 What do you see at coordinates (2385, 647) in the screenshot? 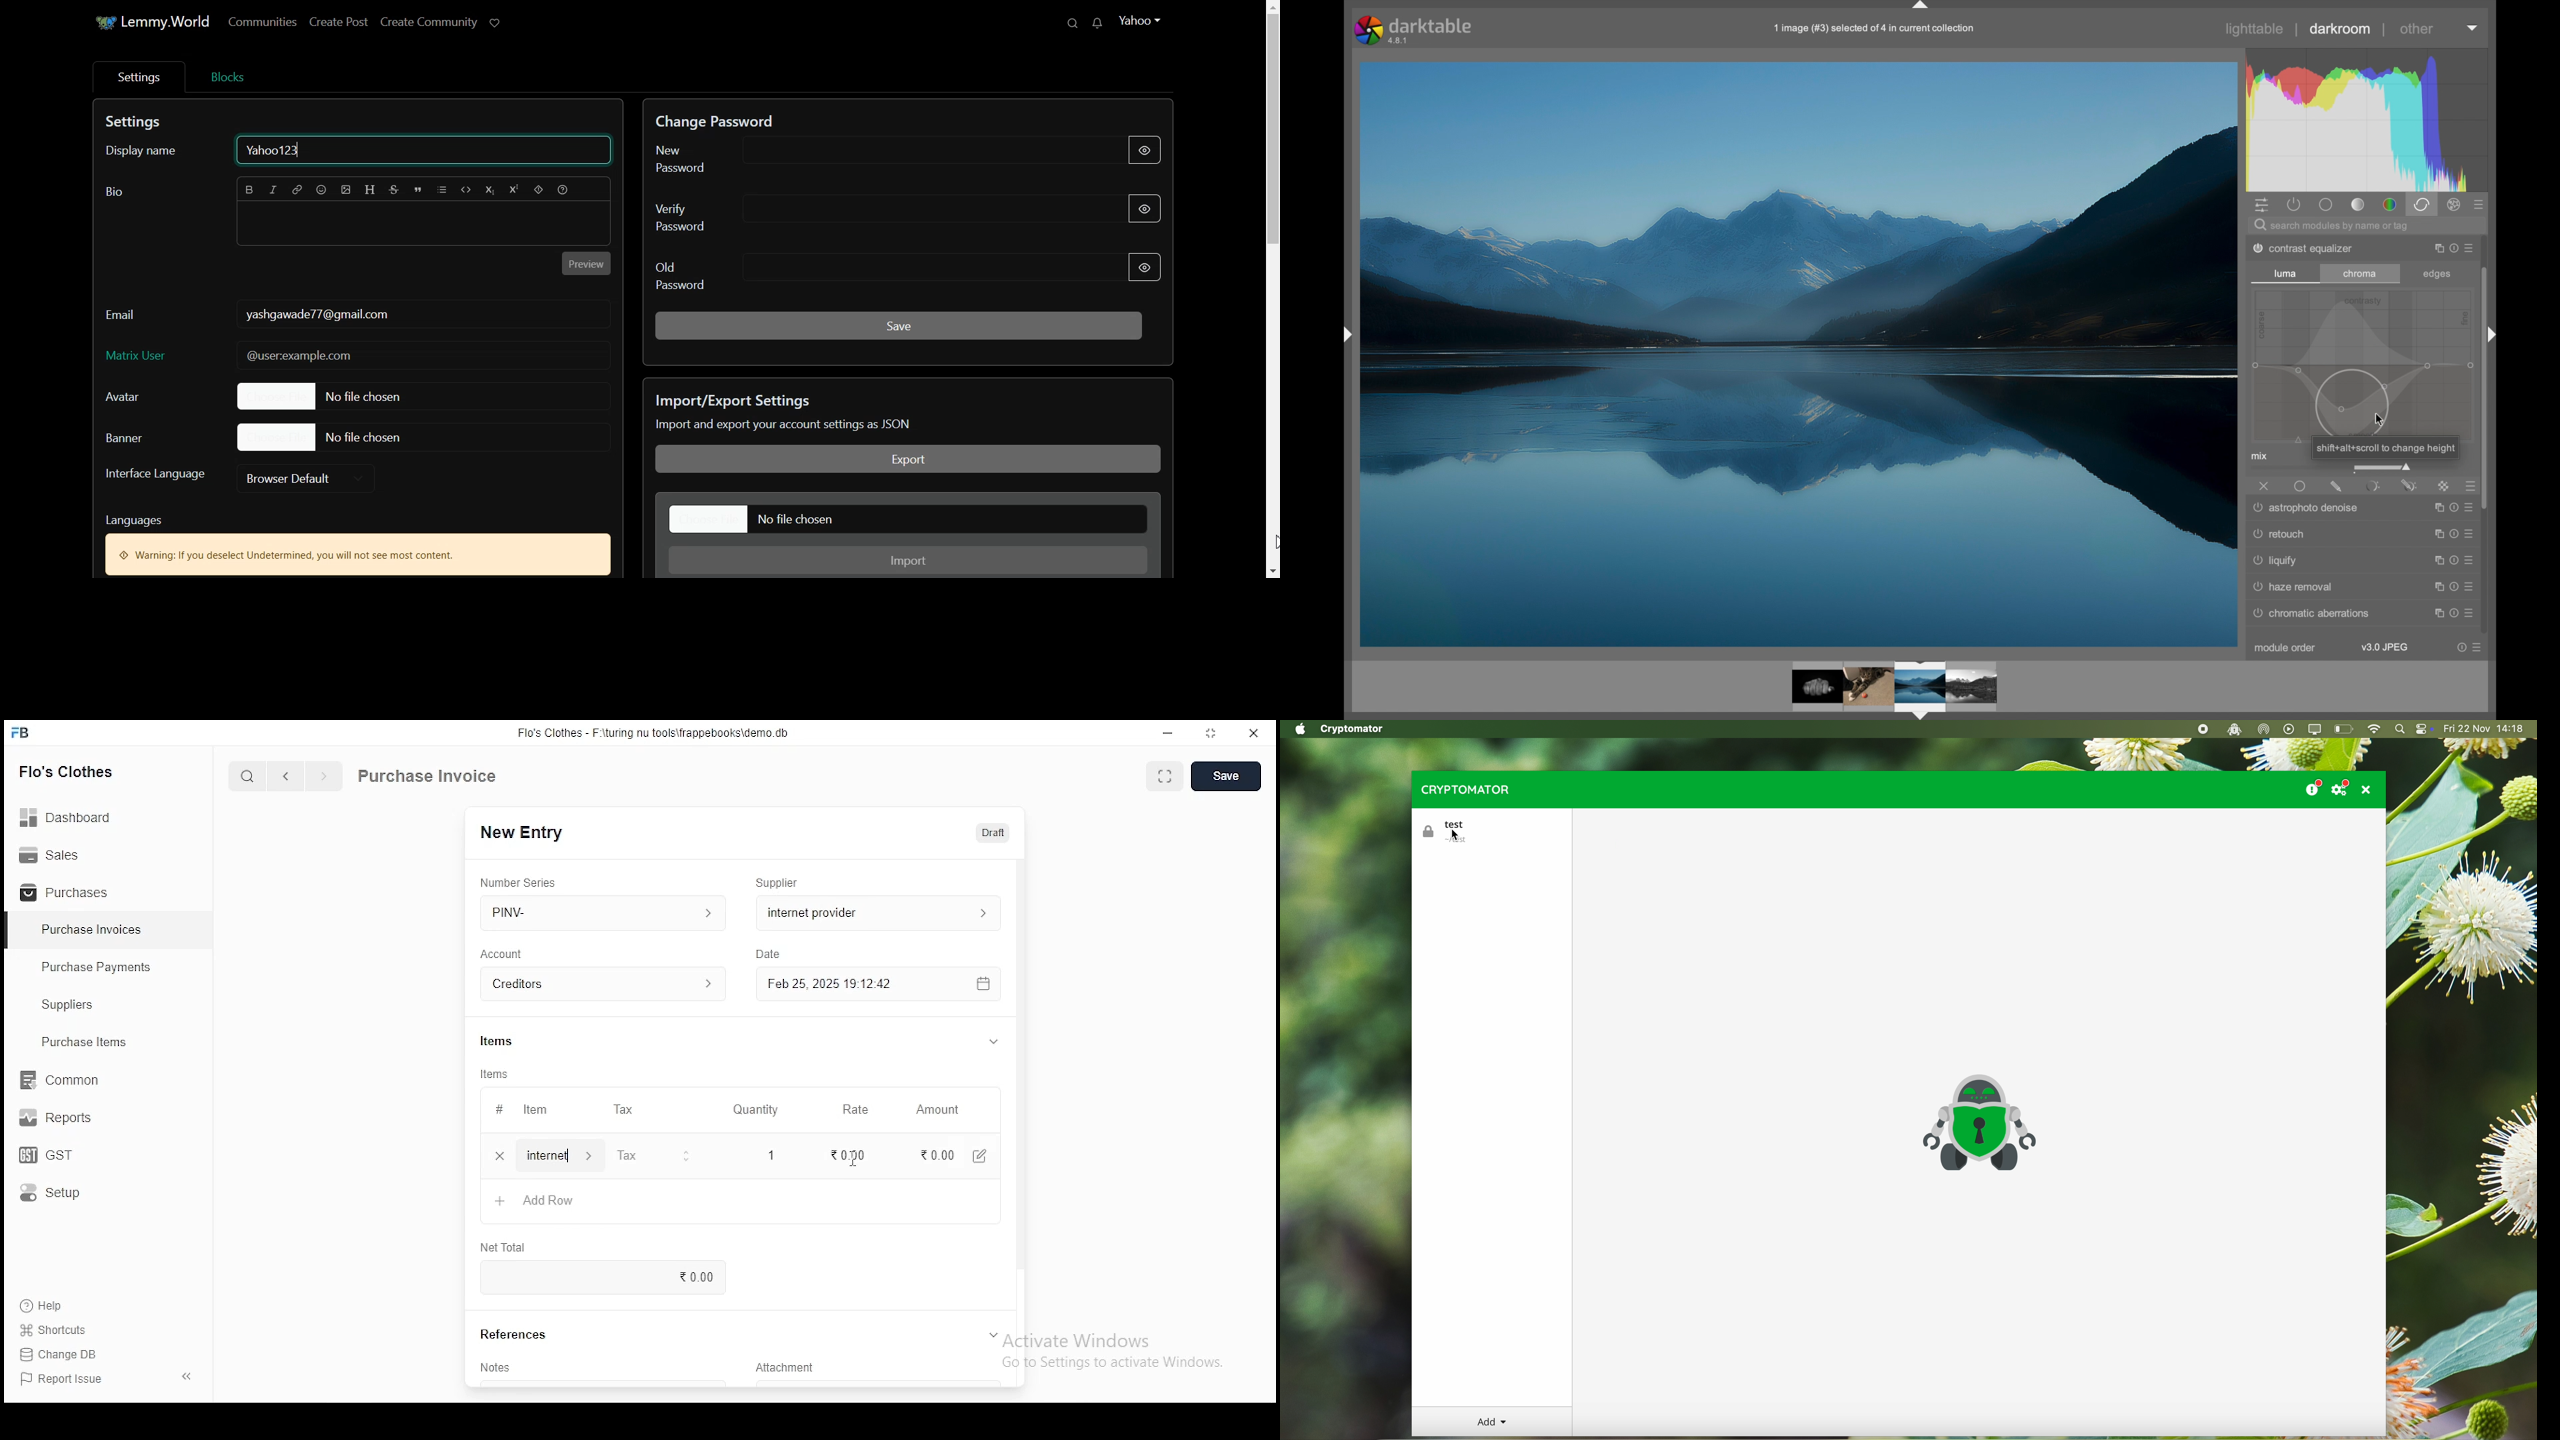
I see `v3.0 jpeg` at bounding box center [2385, 647].